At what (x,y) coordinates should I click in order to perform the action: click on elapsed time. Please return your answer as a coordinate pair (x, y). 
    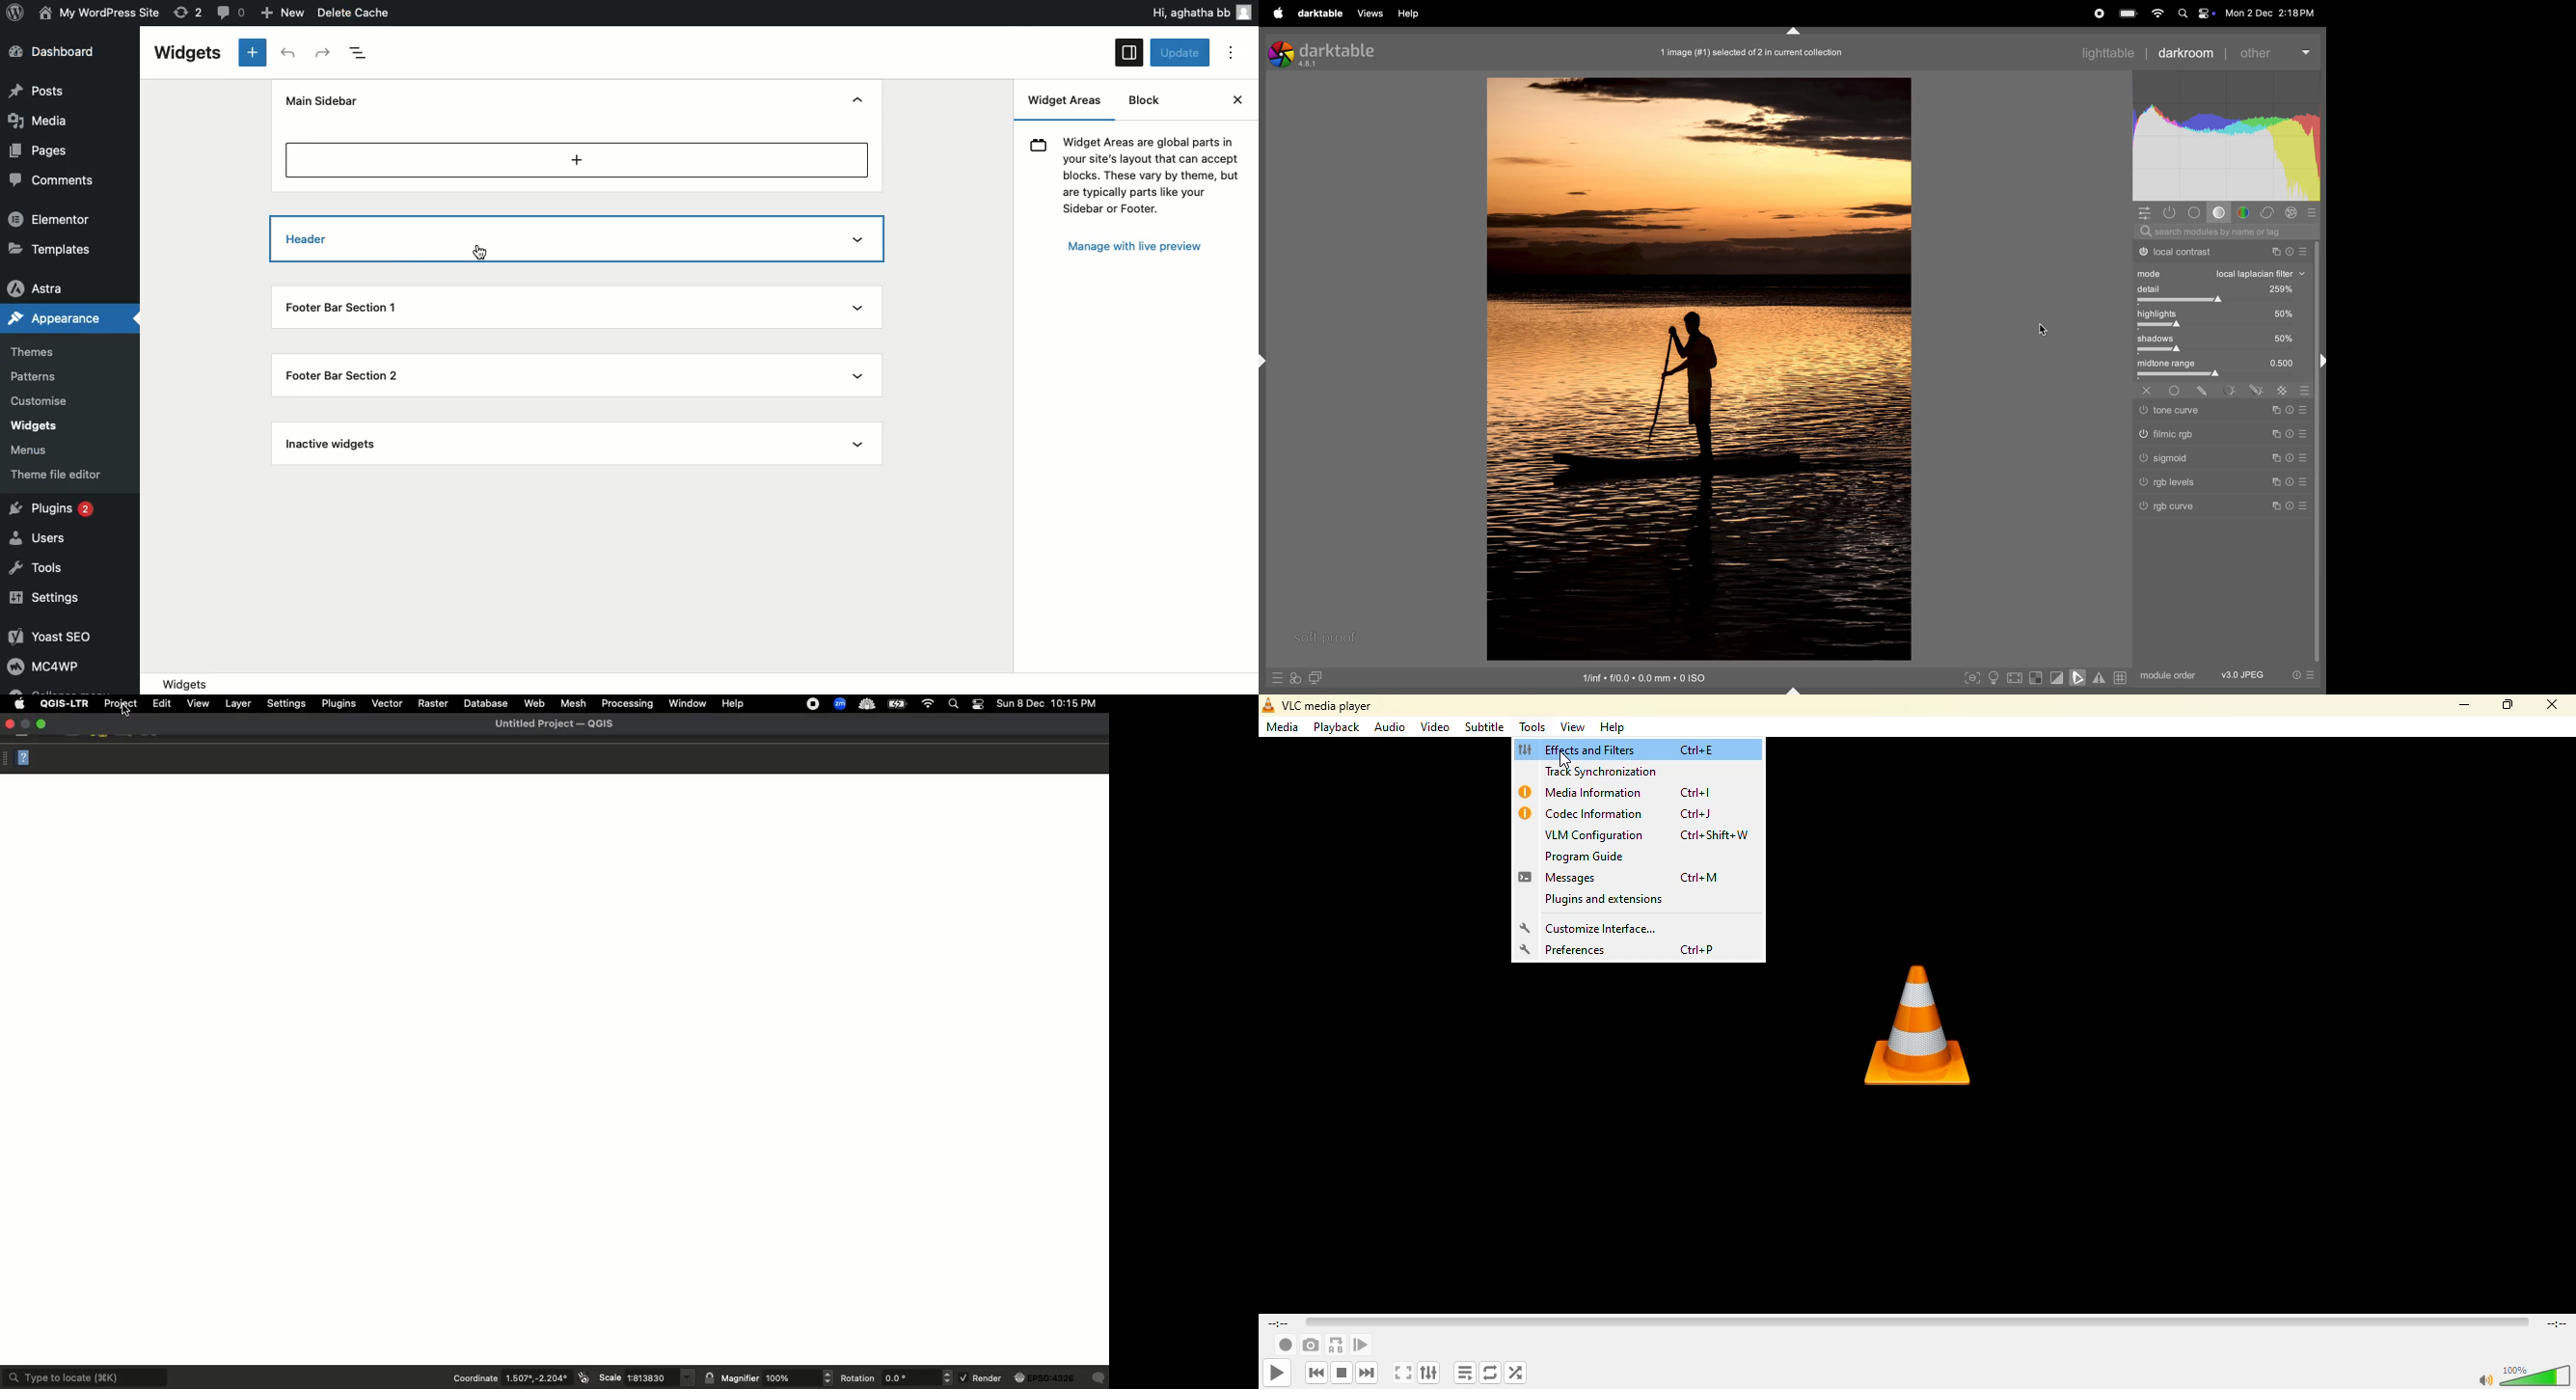
    Looking at the image, I should click on (1282, 1322).